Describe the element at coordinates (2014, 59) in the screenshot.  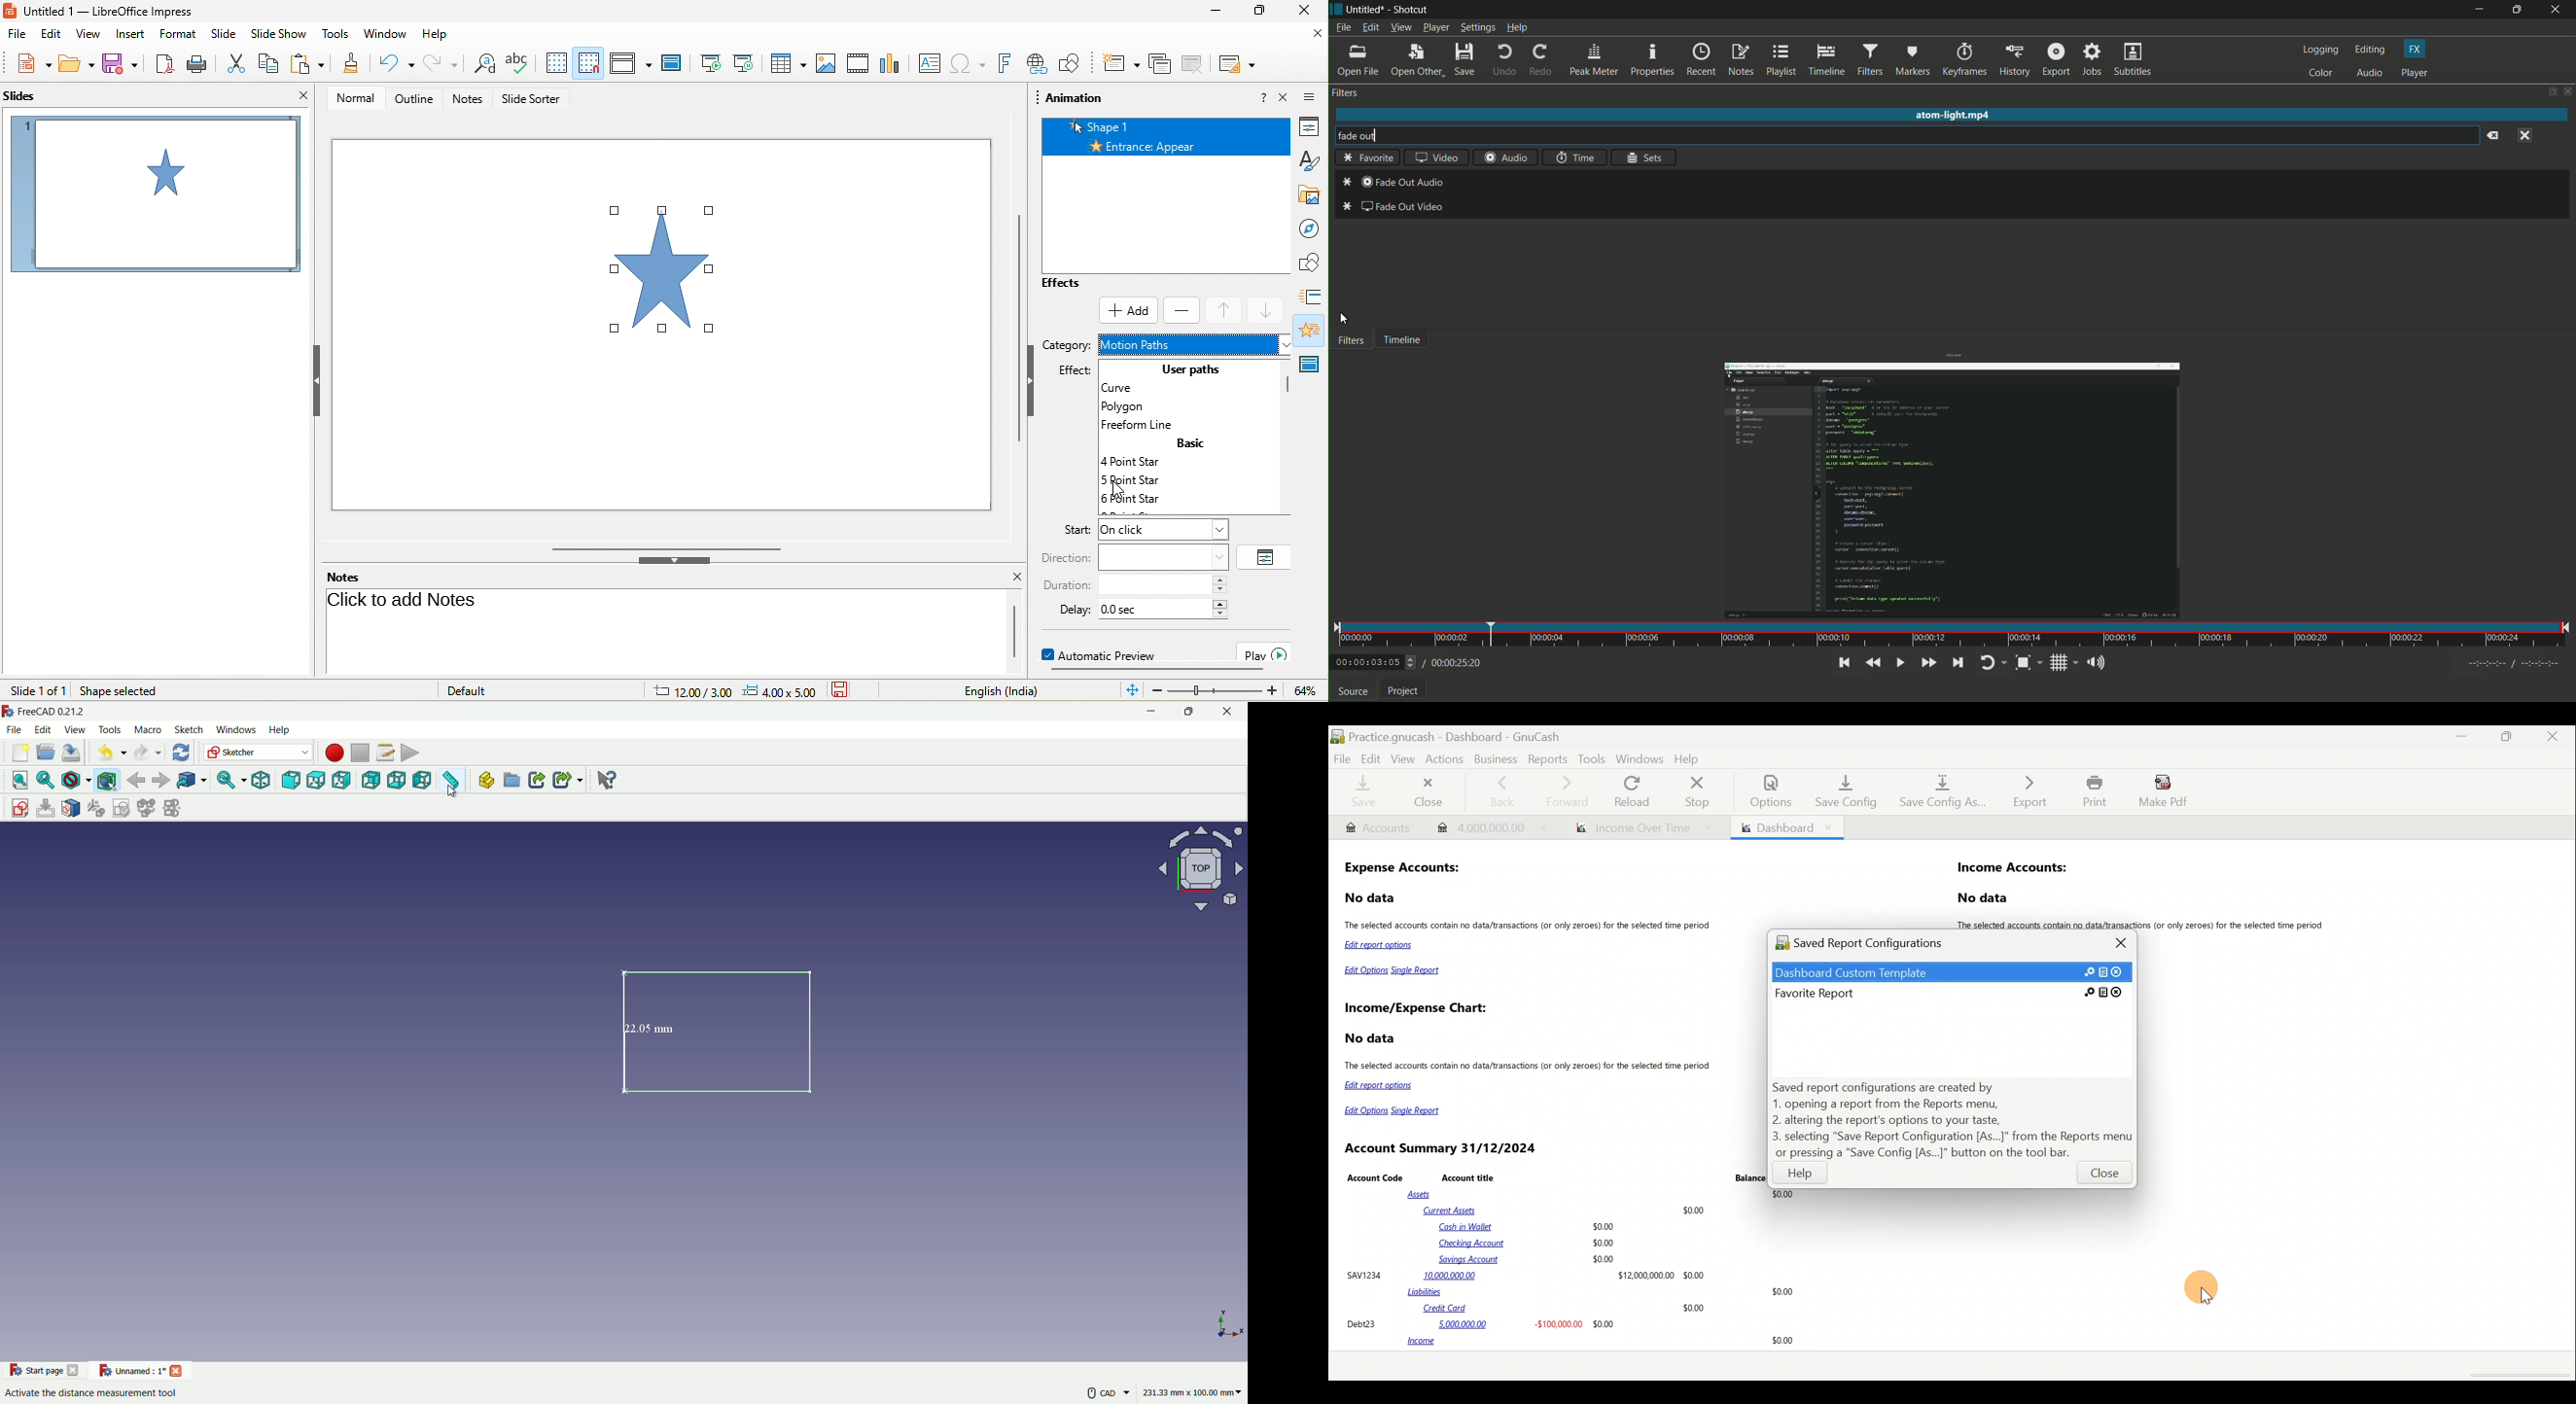
I see `history` at that location.